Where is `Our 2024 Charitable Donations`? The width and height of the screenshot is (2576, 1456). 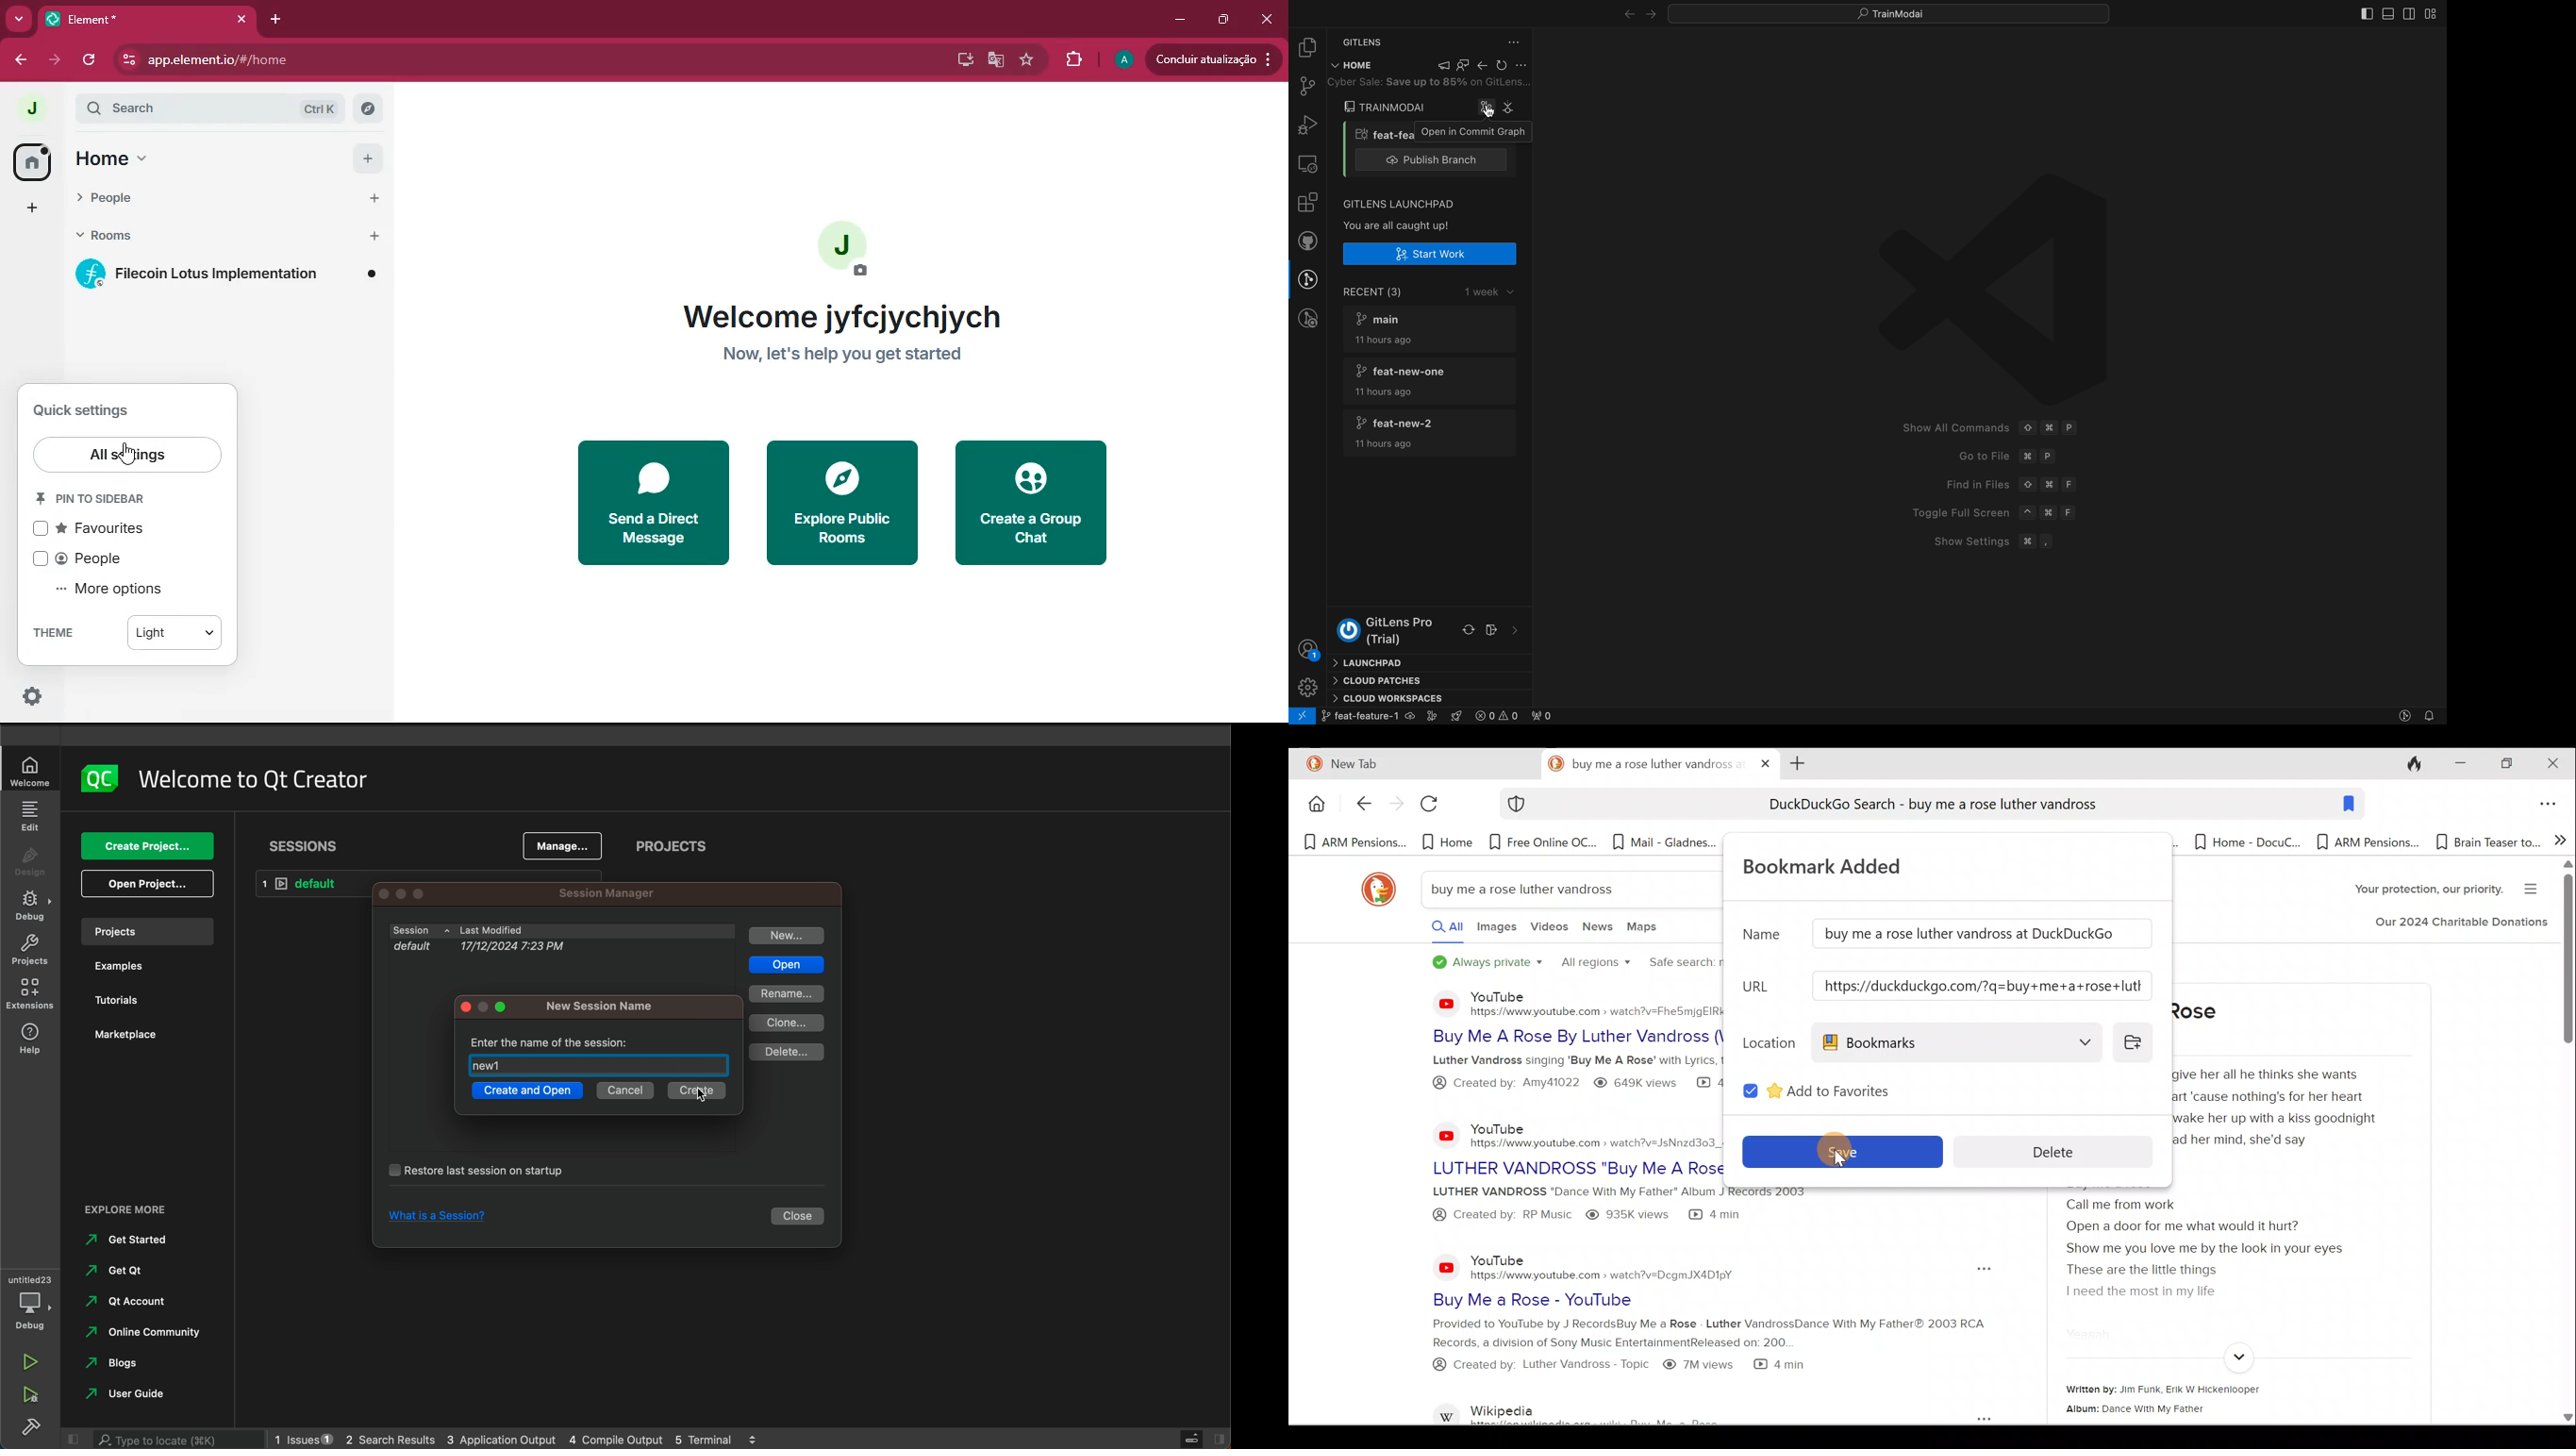 Our 2024 Charitable Donations is located at coordinates (2461, 925).